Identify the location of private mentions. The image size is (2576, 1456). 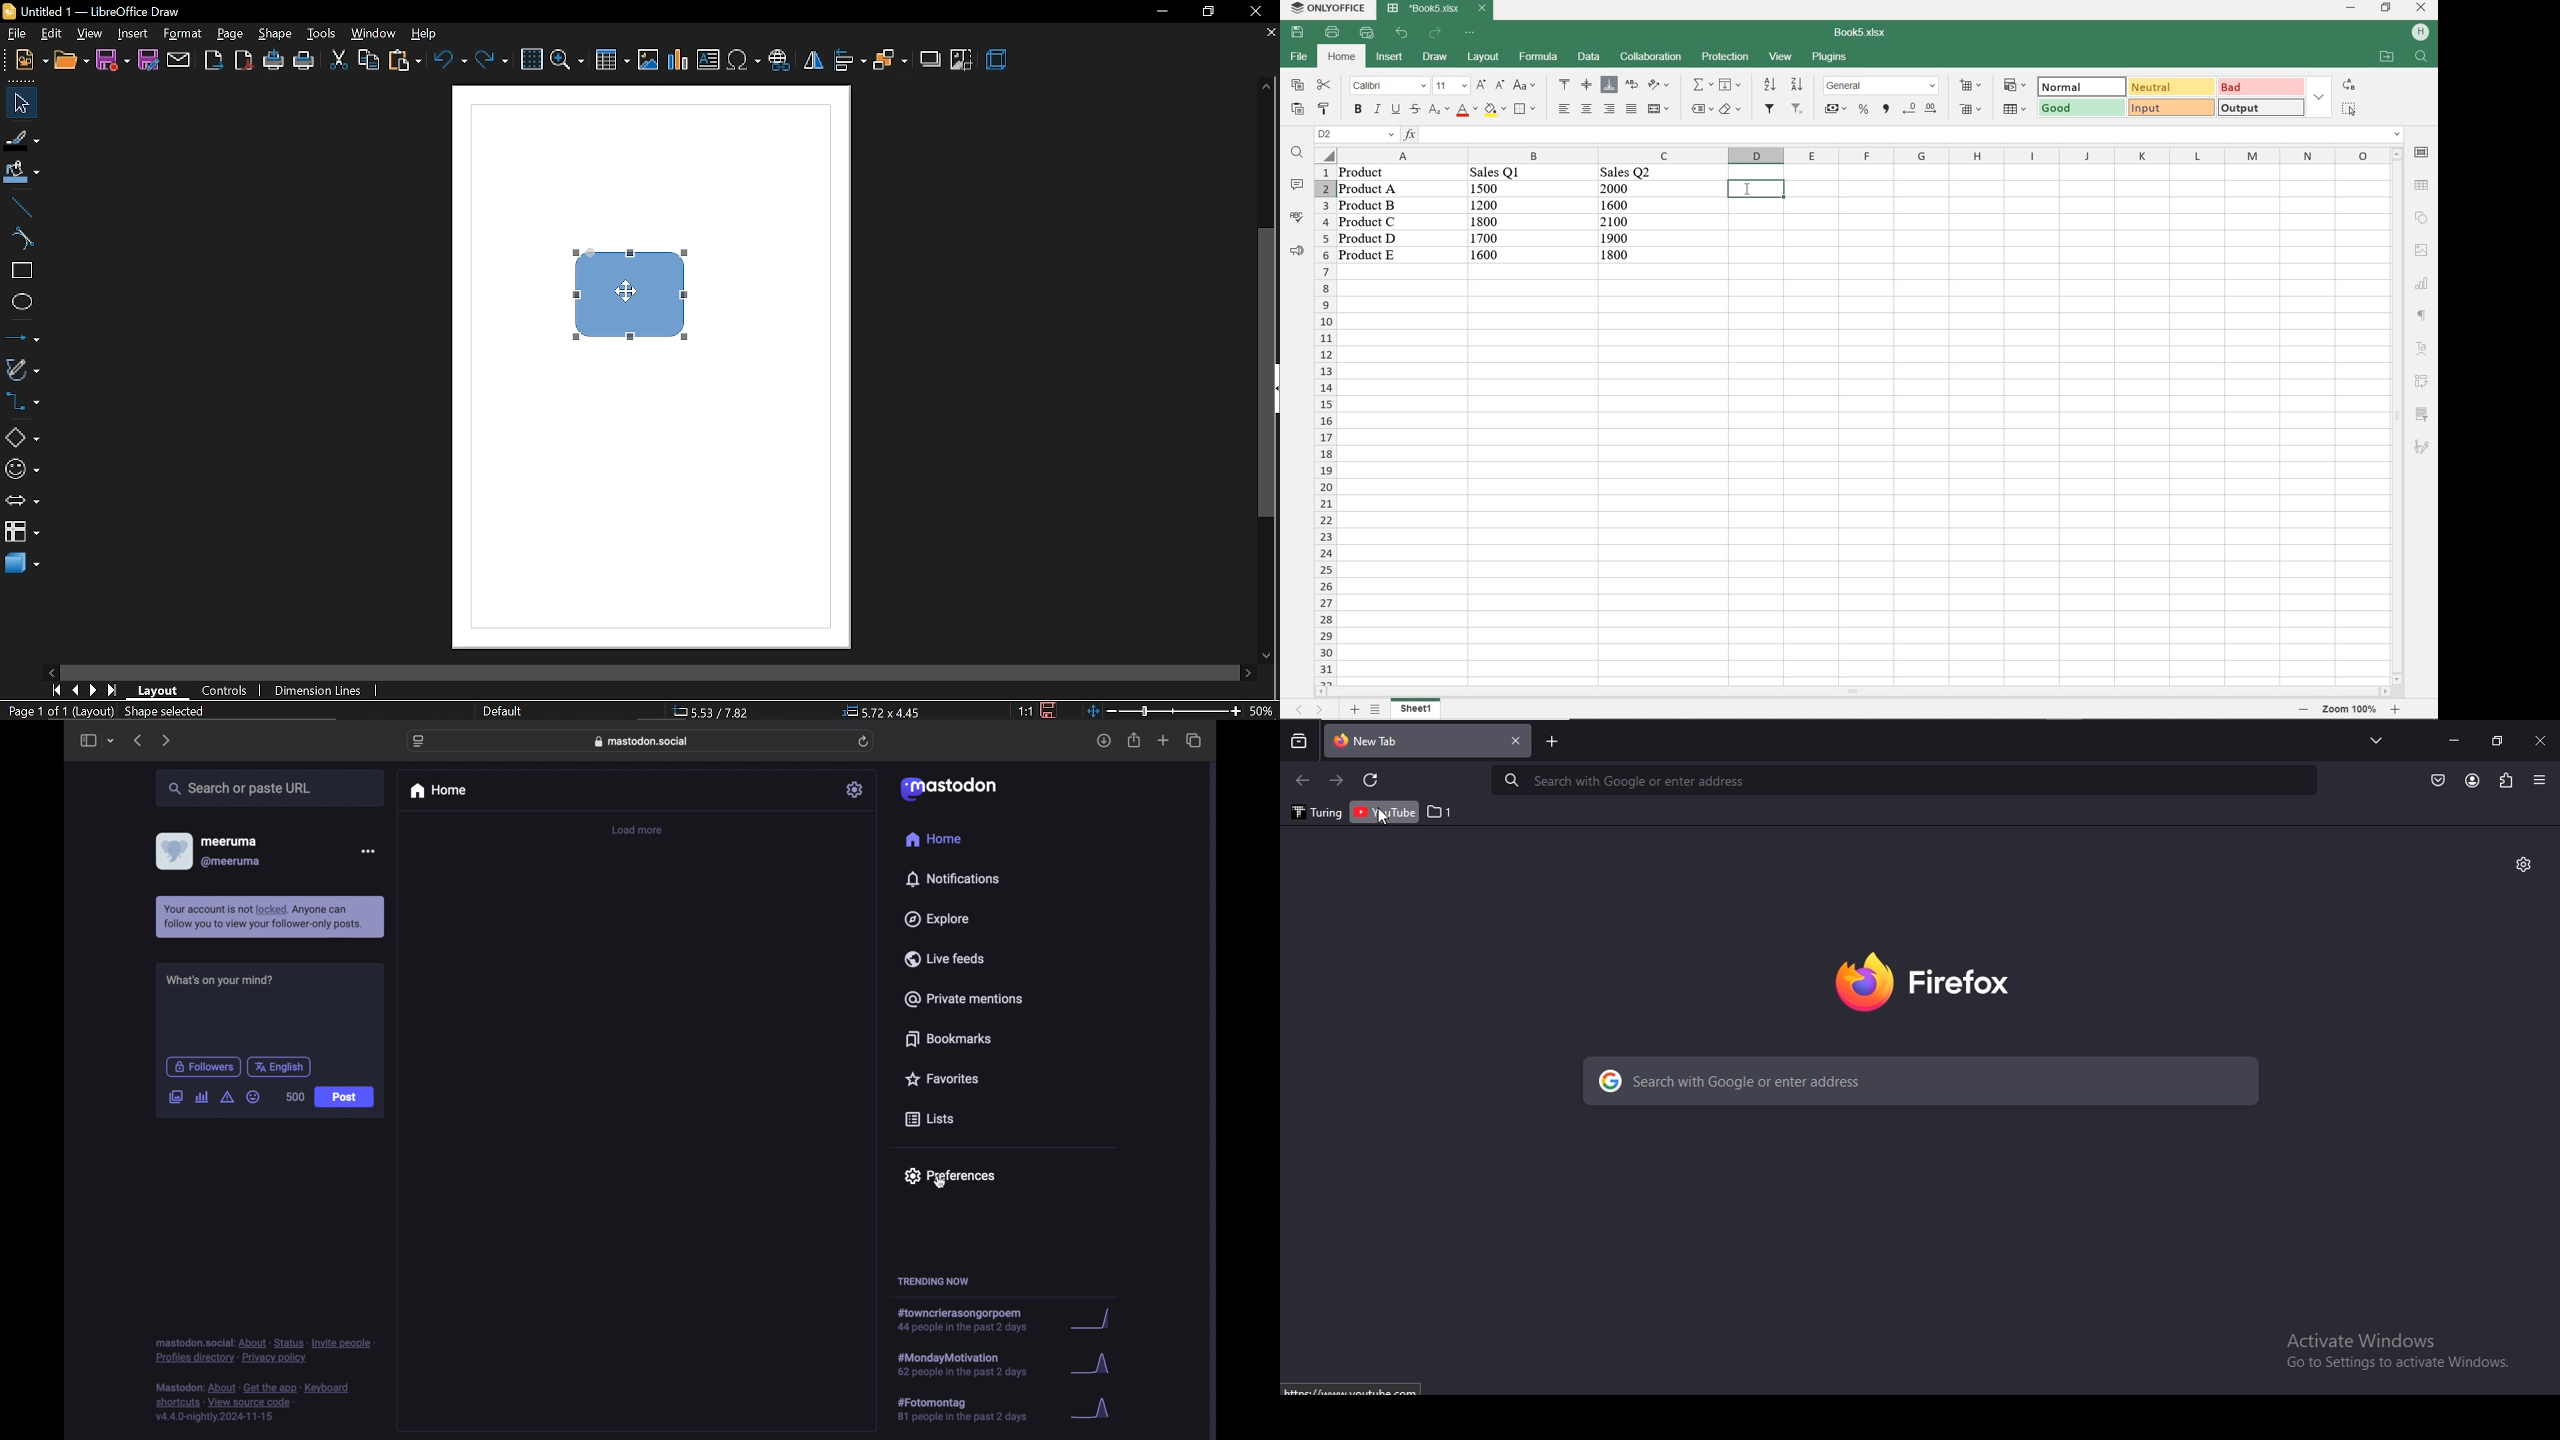
(963, 999).